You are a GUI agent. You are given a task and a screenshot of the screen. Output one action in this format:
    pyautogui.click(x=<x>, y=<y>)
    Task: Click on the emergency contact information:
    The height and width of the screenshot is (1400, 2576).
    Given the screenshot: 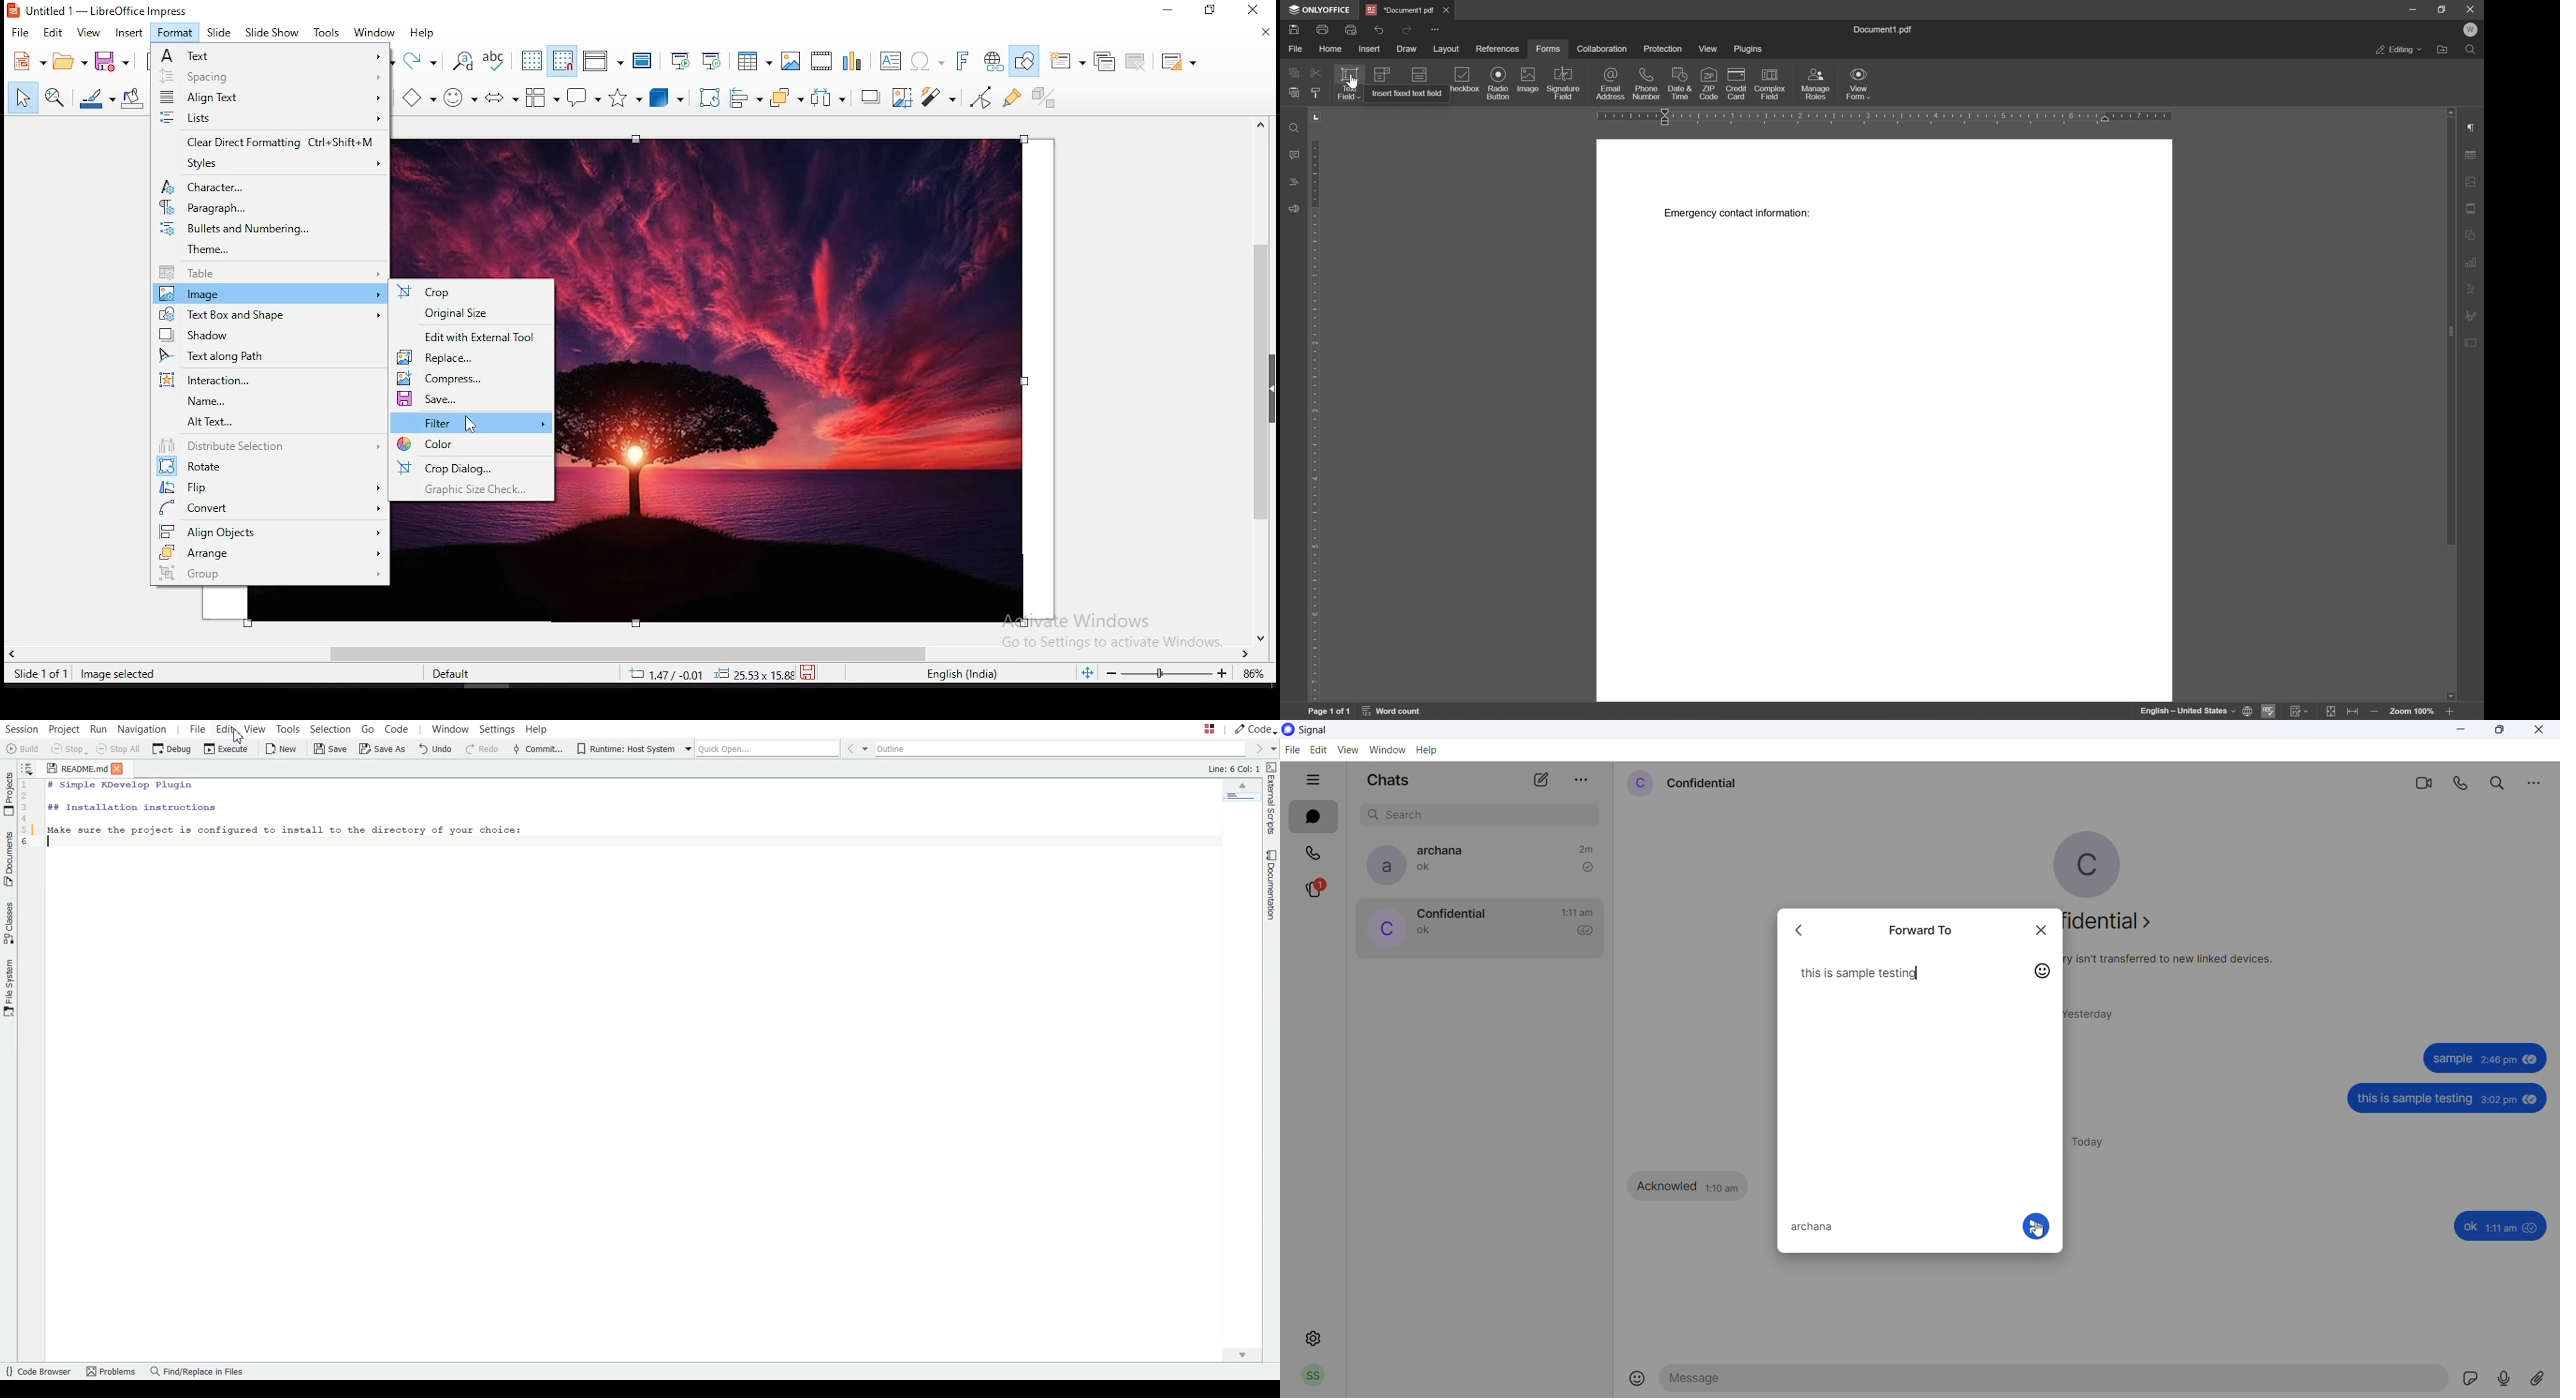 What is the action you would take?
    pyautogui.click(x=1735, y=214)
    